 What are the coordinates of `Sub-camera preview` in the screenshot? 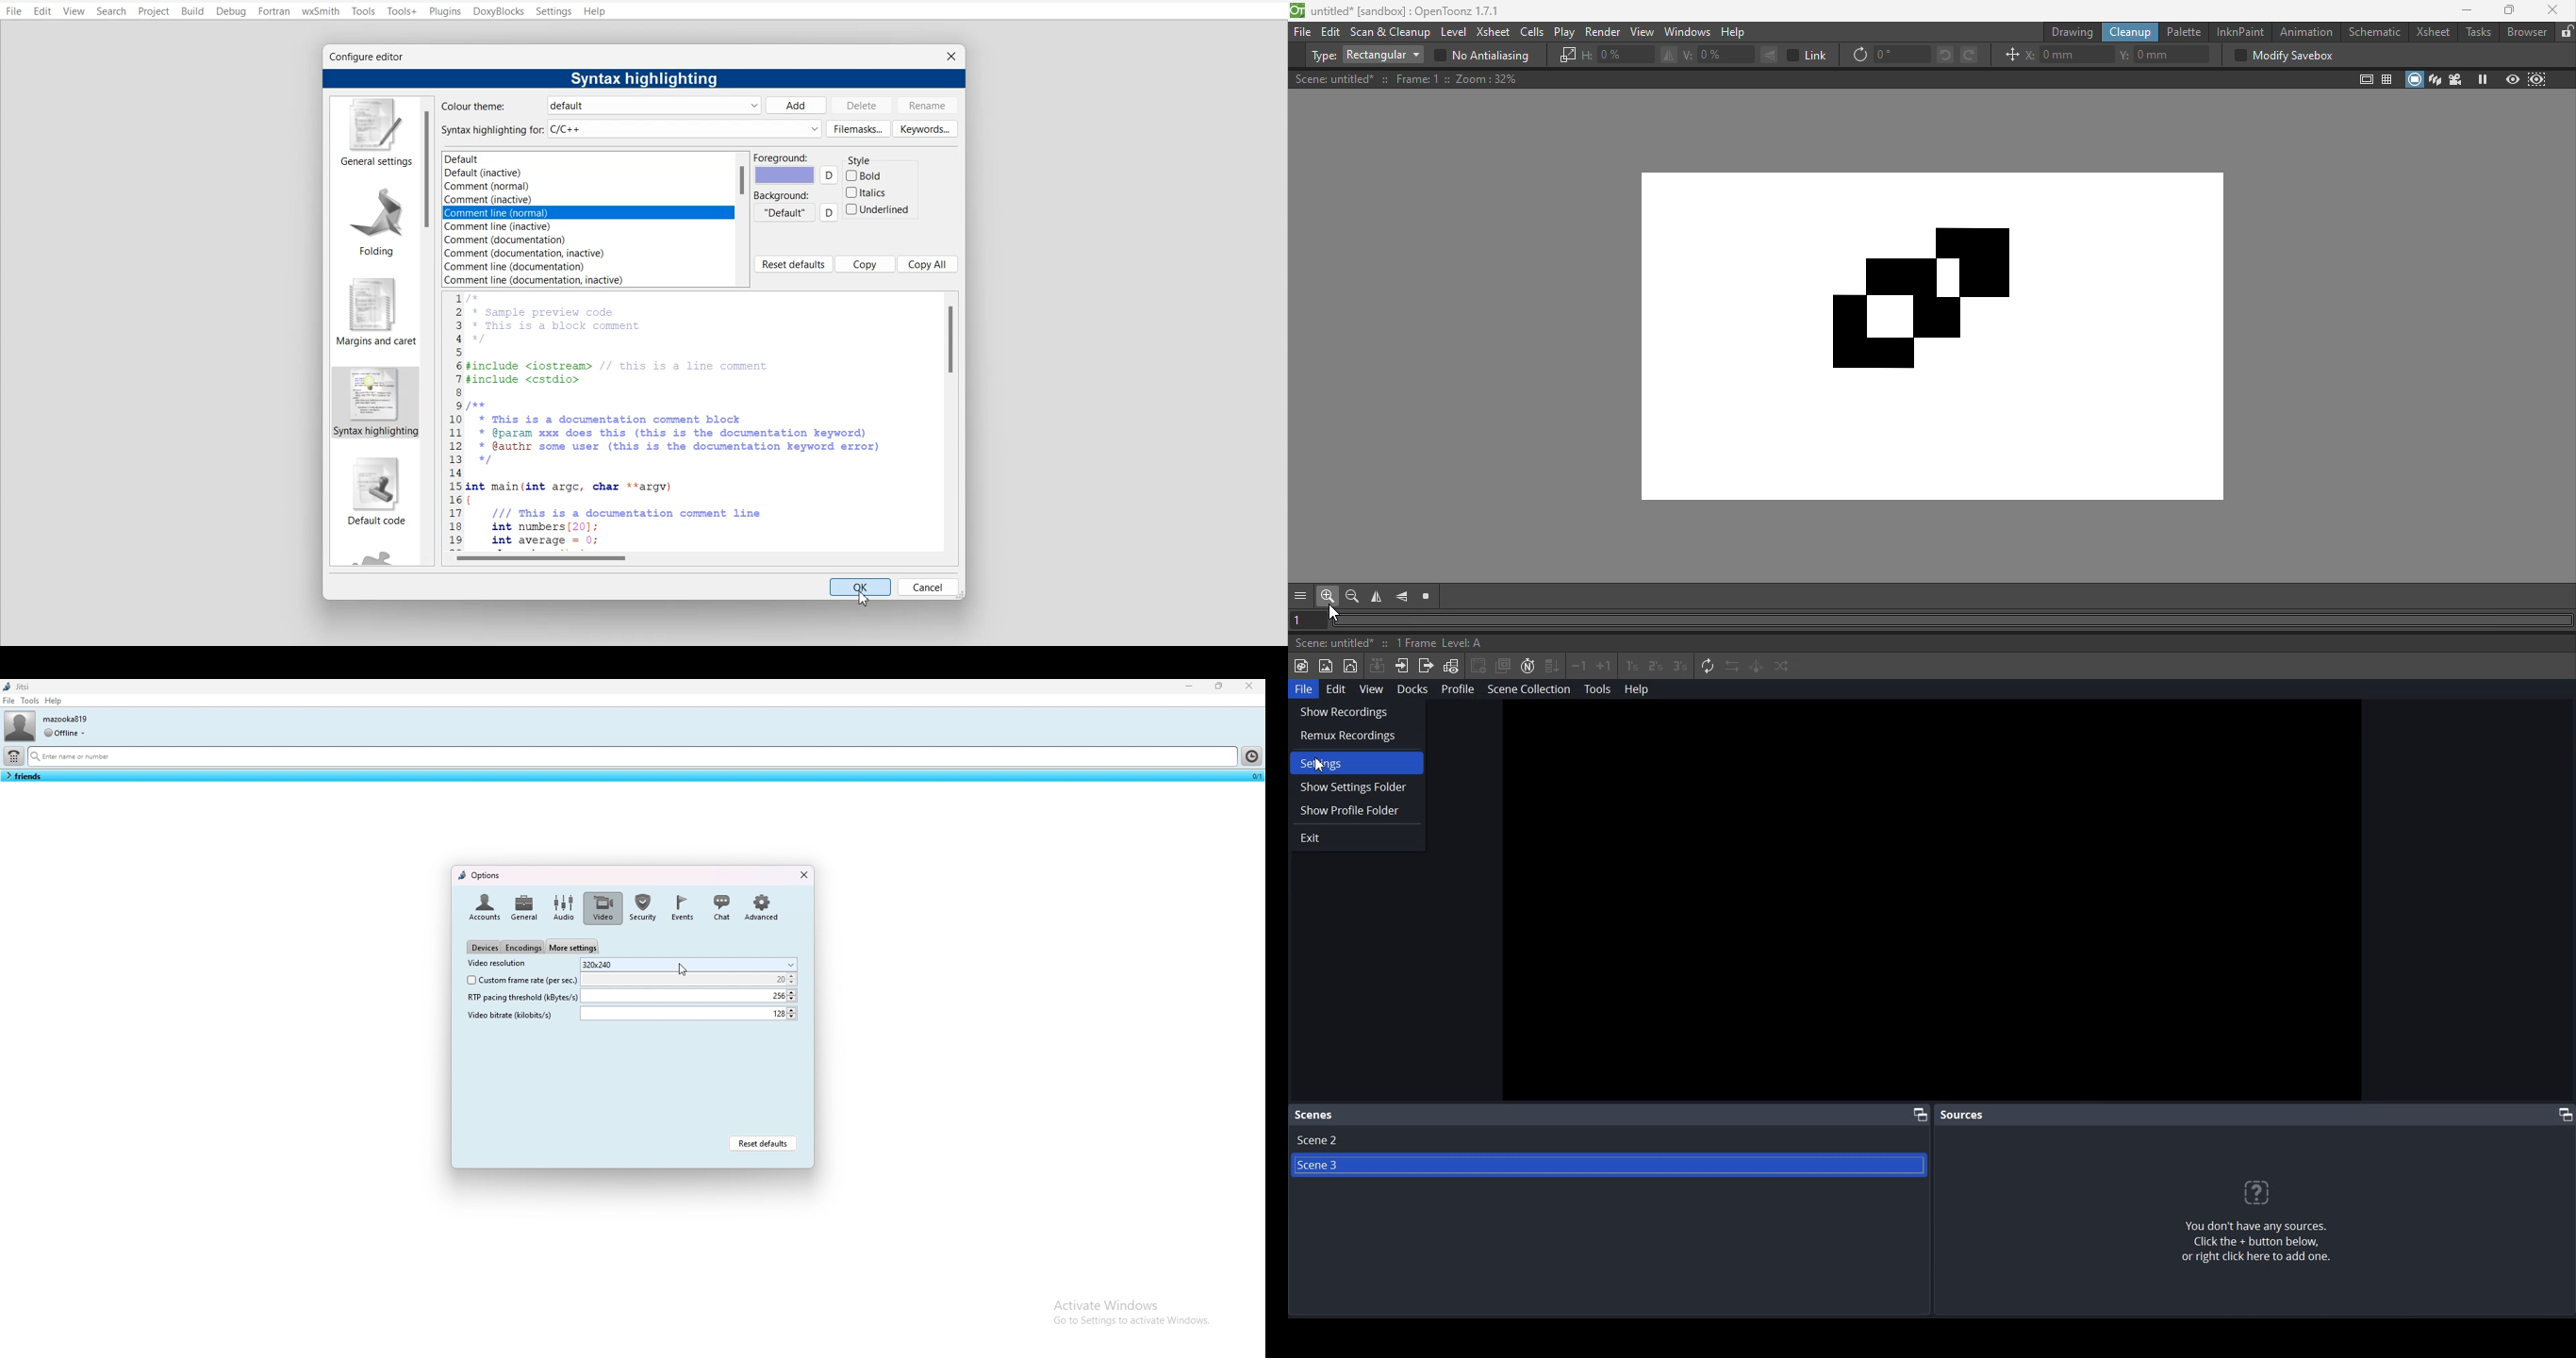 It's located at (2537, 78).